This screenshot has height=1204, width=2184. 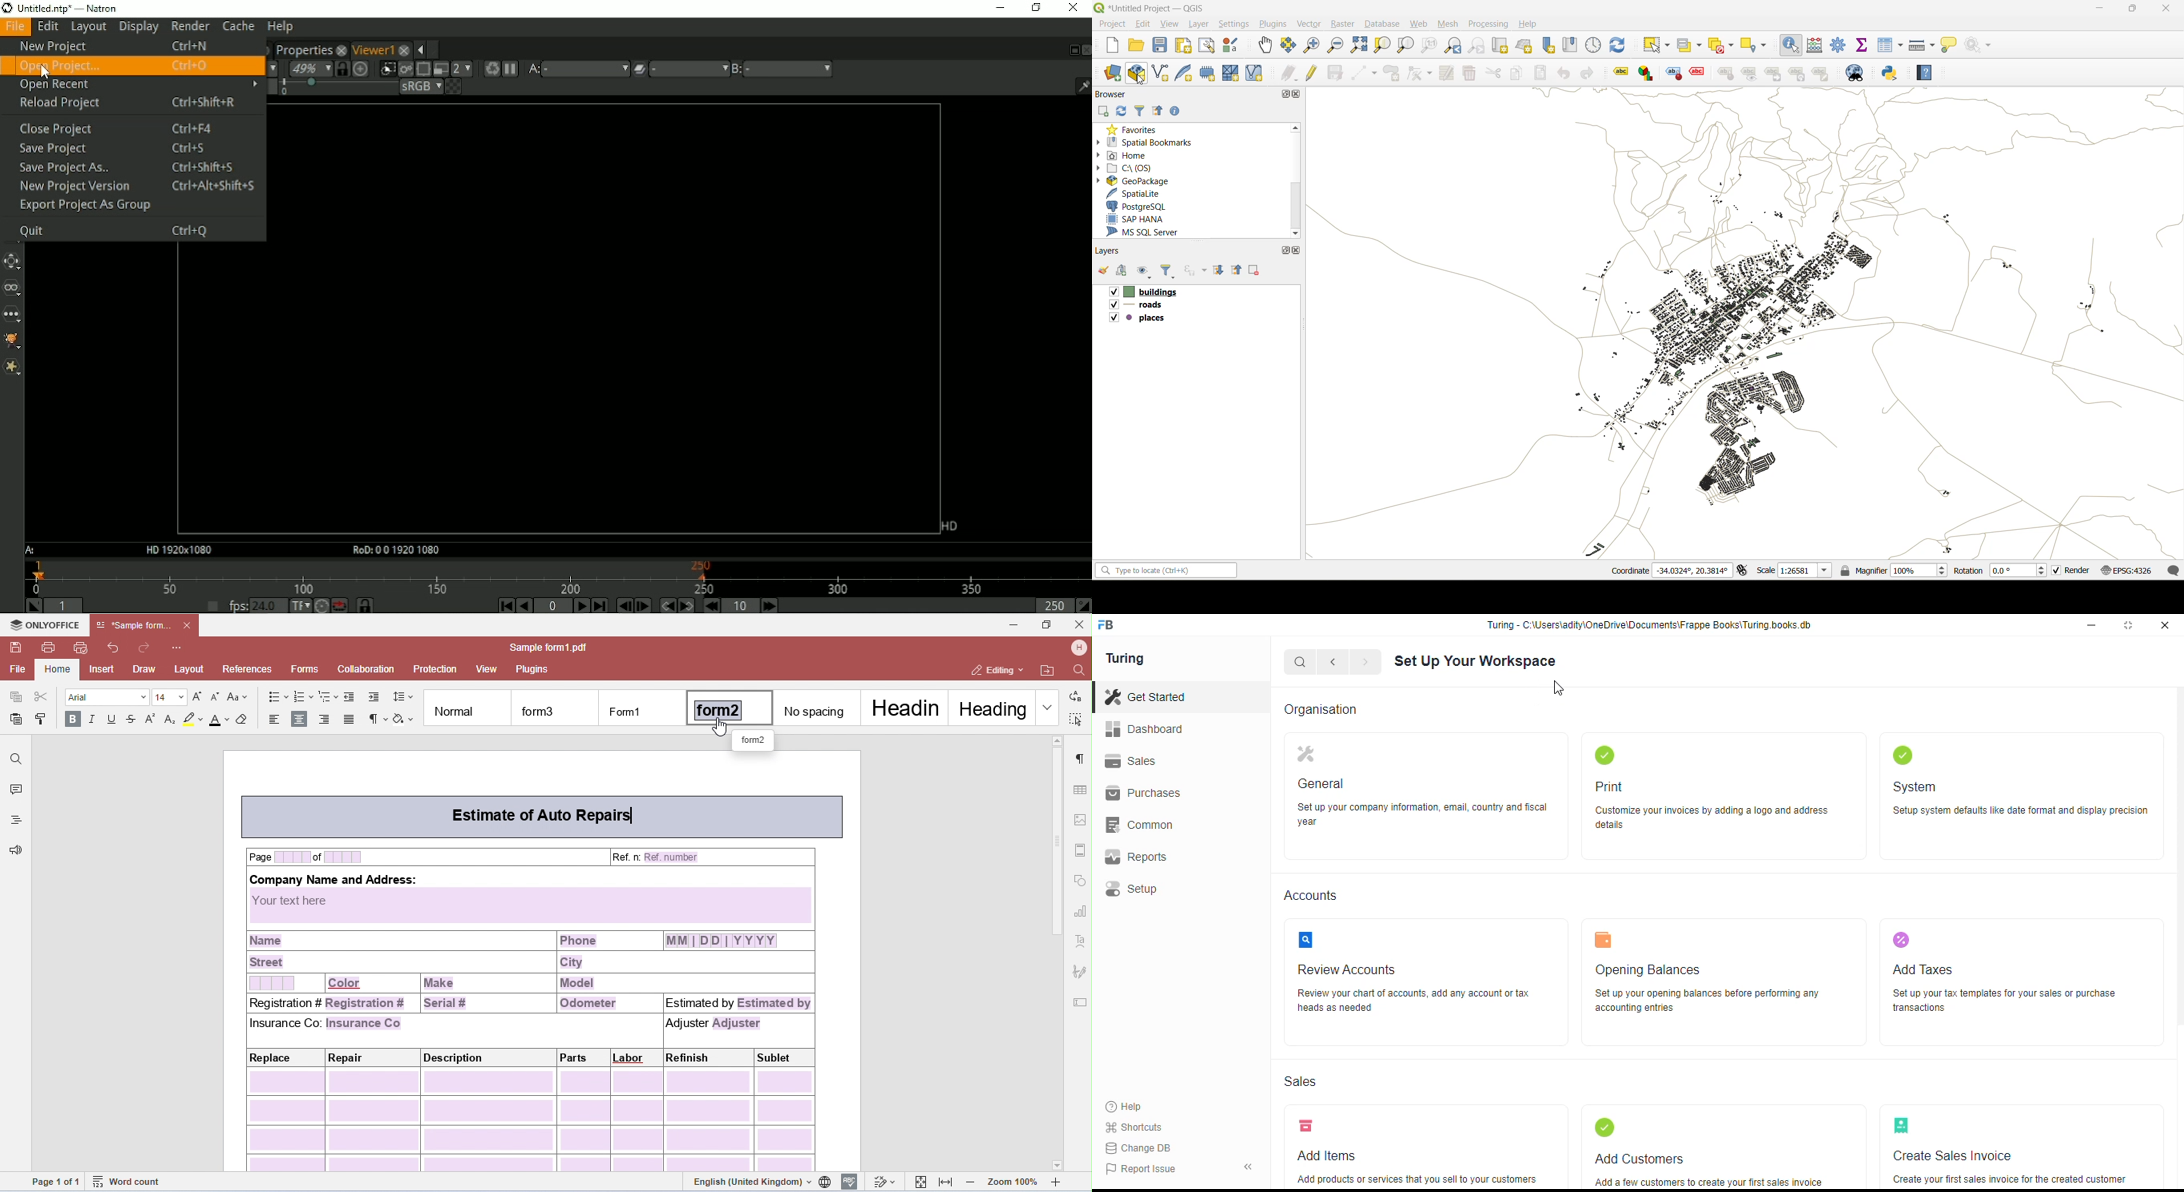 I want to click on heading, so click(x=906, y=708).